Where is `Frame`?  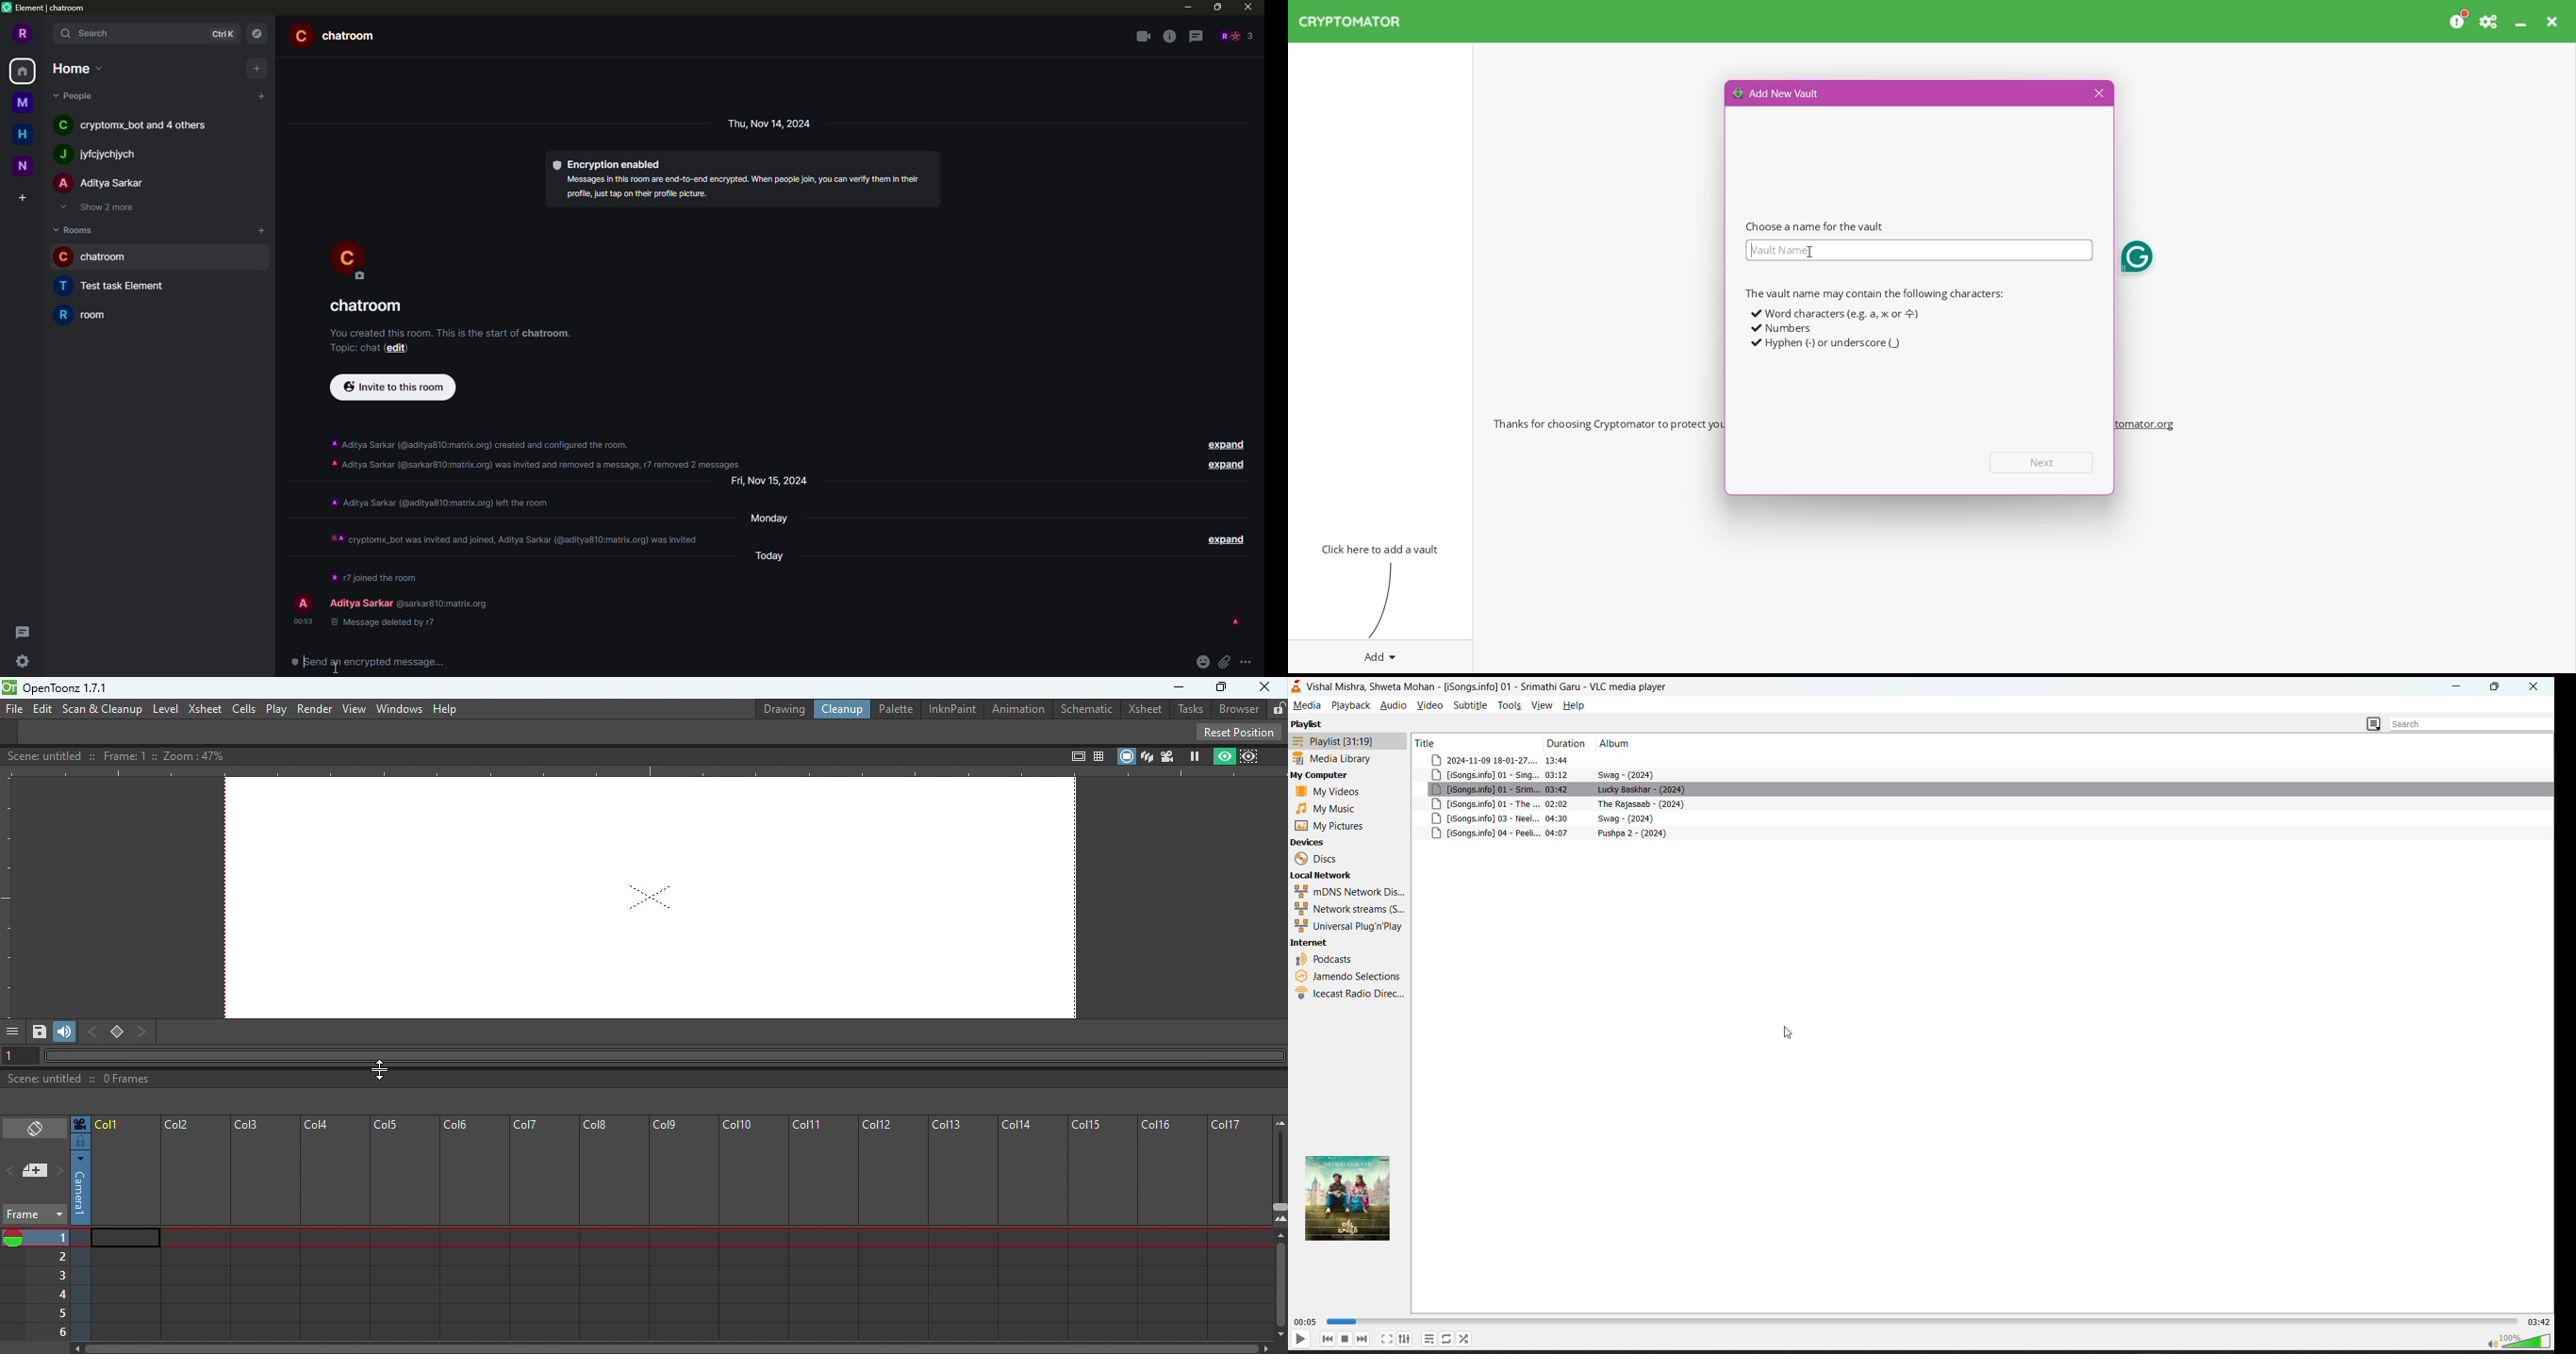 Frame is located at coordinates (682, 1225).